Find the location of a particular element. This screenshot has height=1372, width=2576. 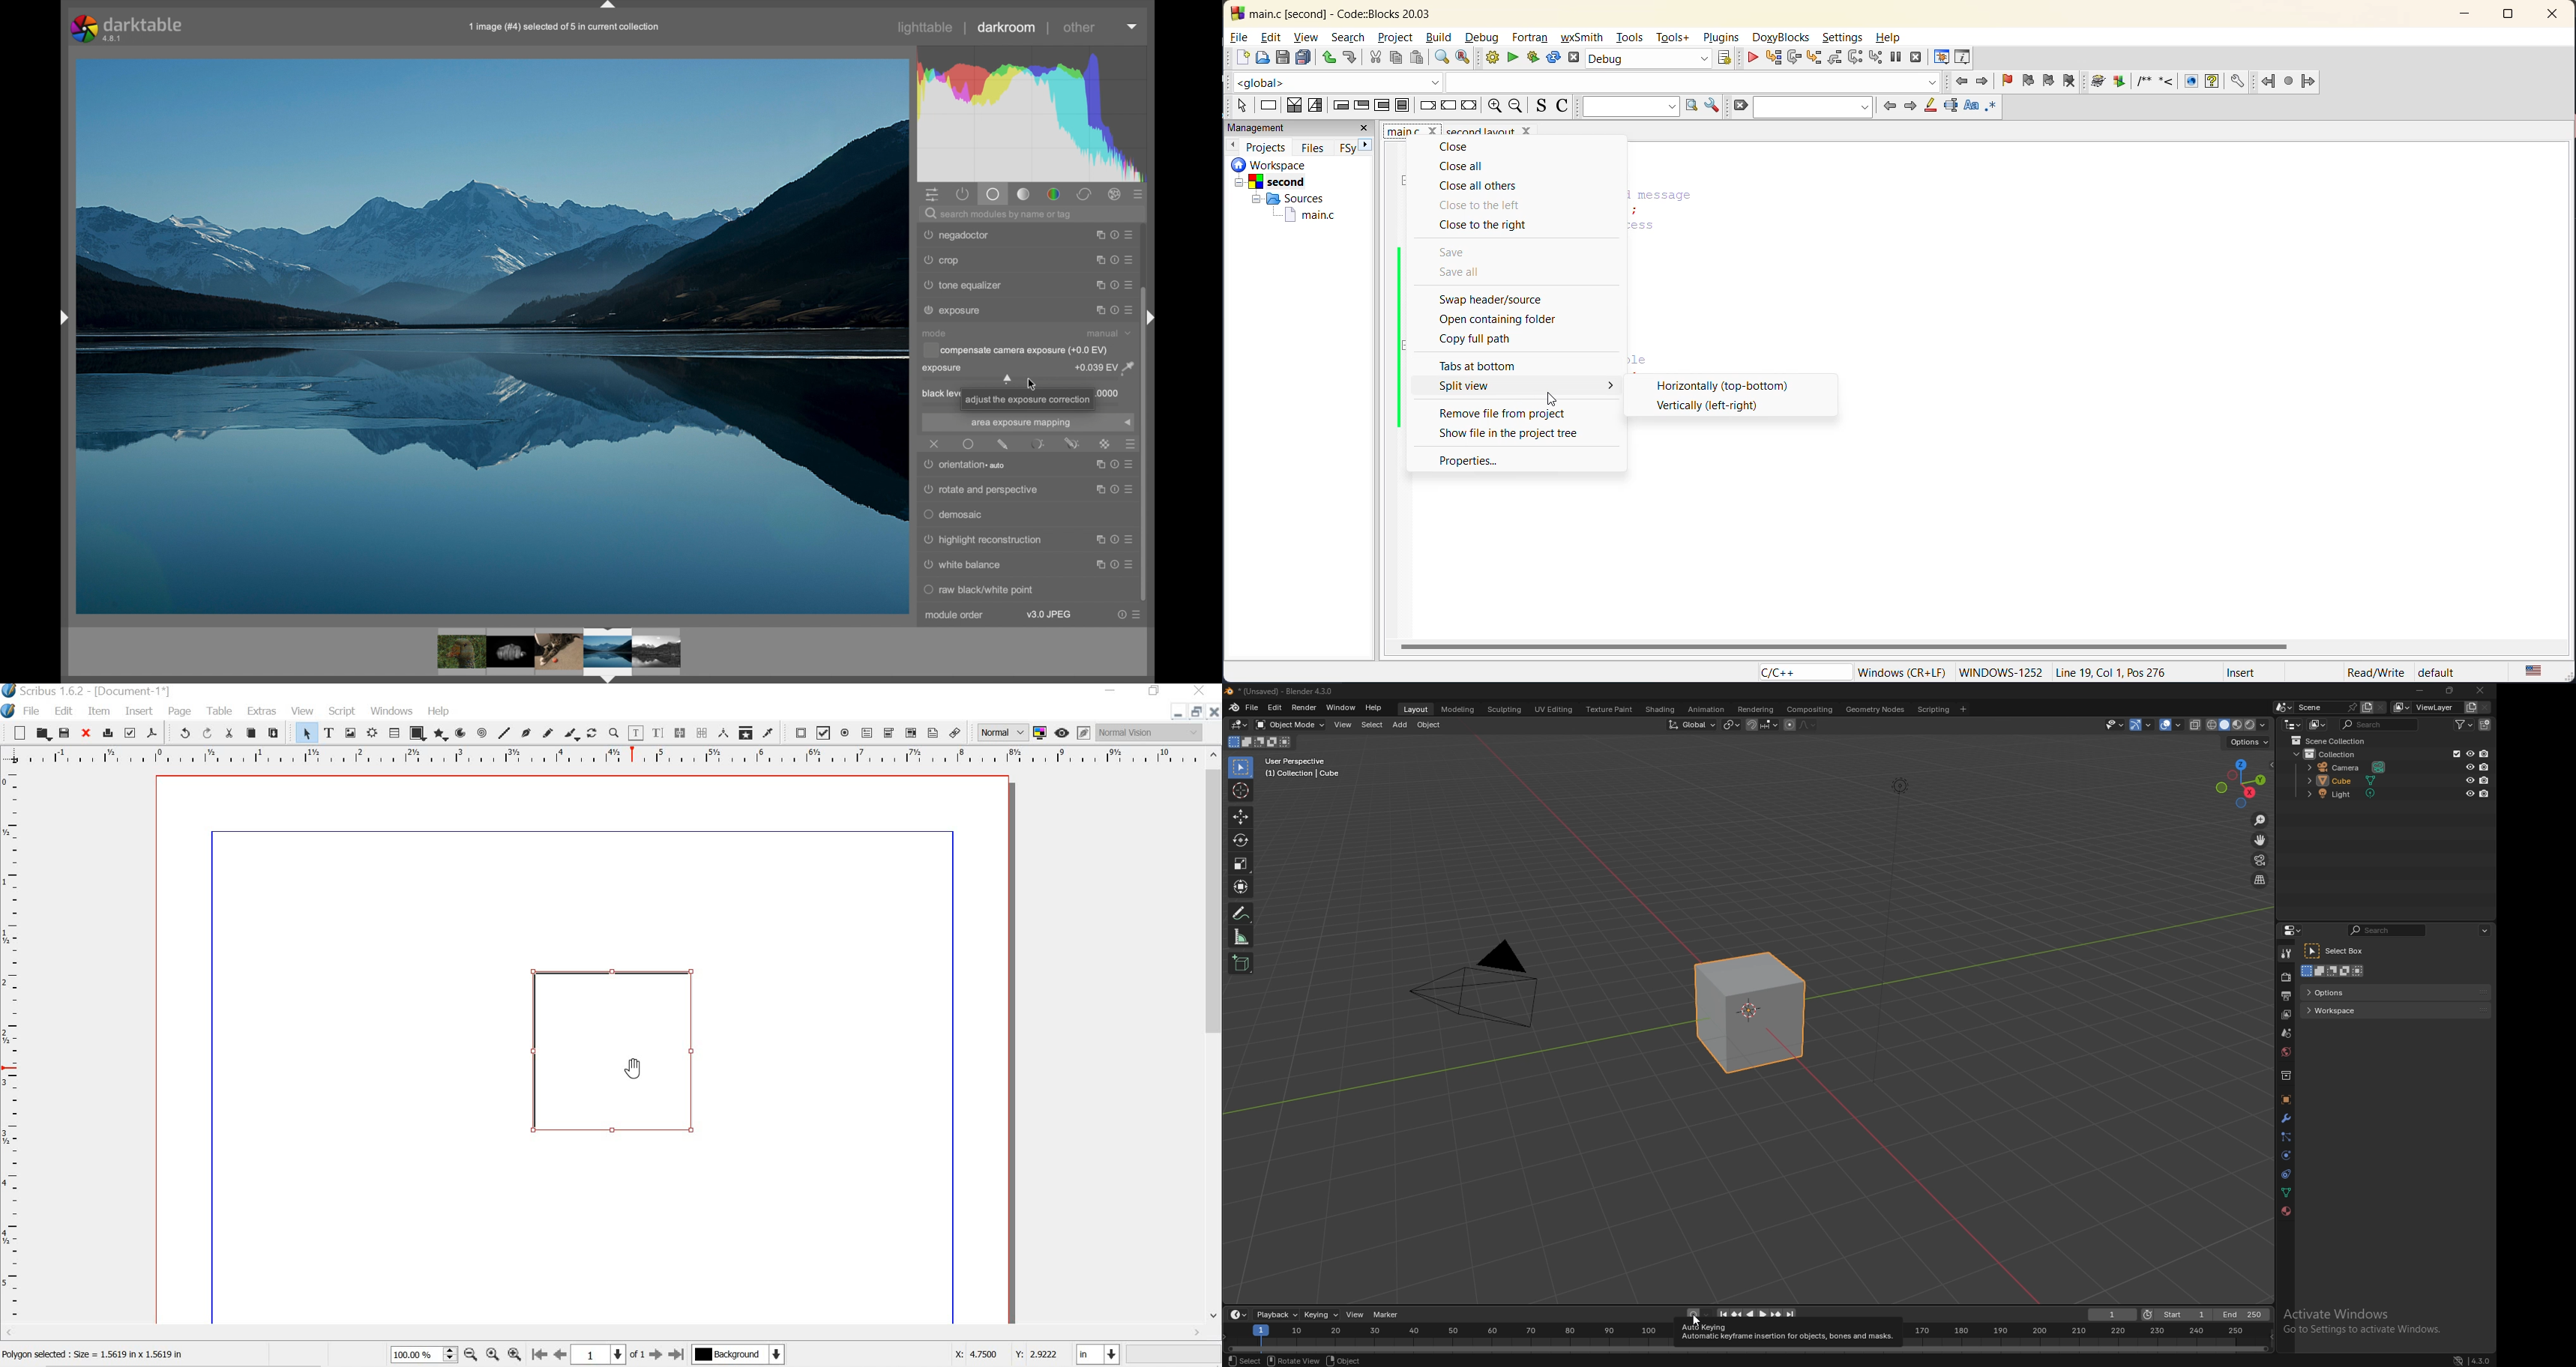

copy full path is located at coordinates (1482, 339).